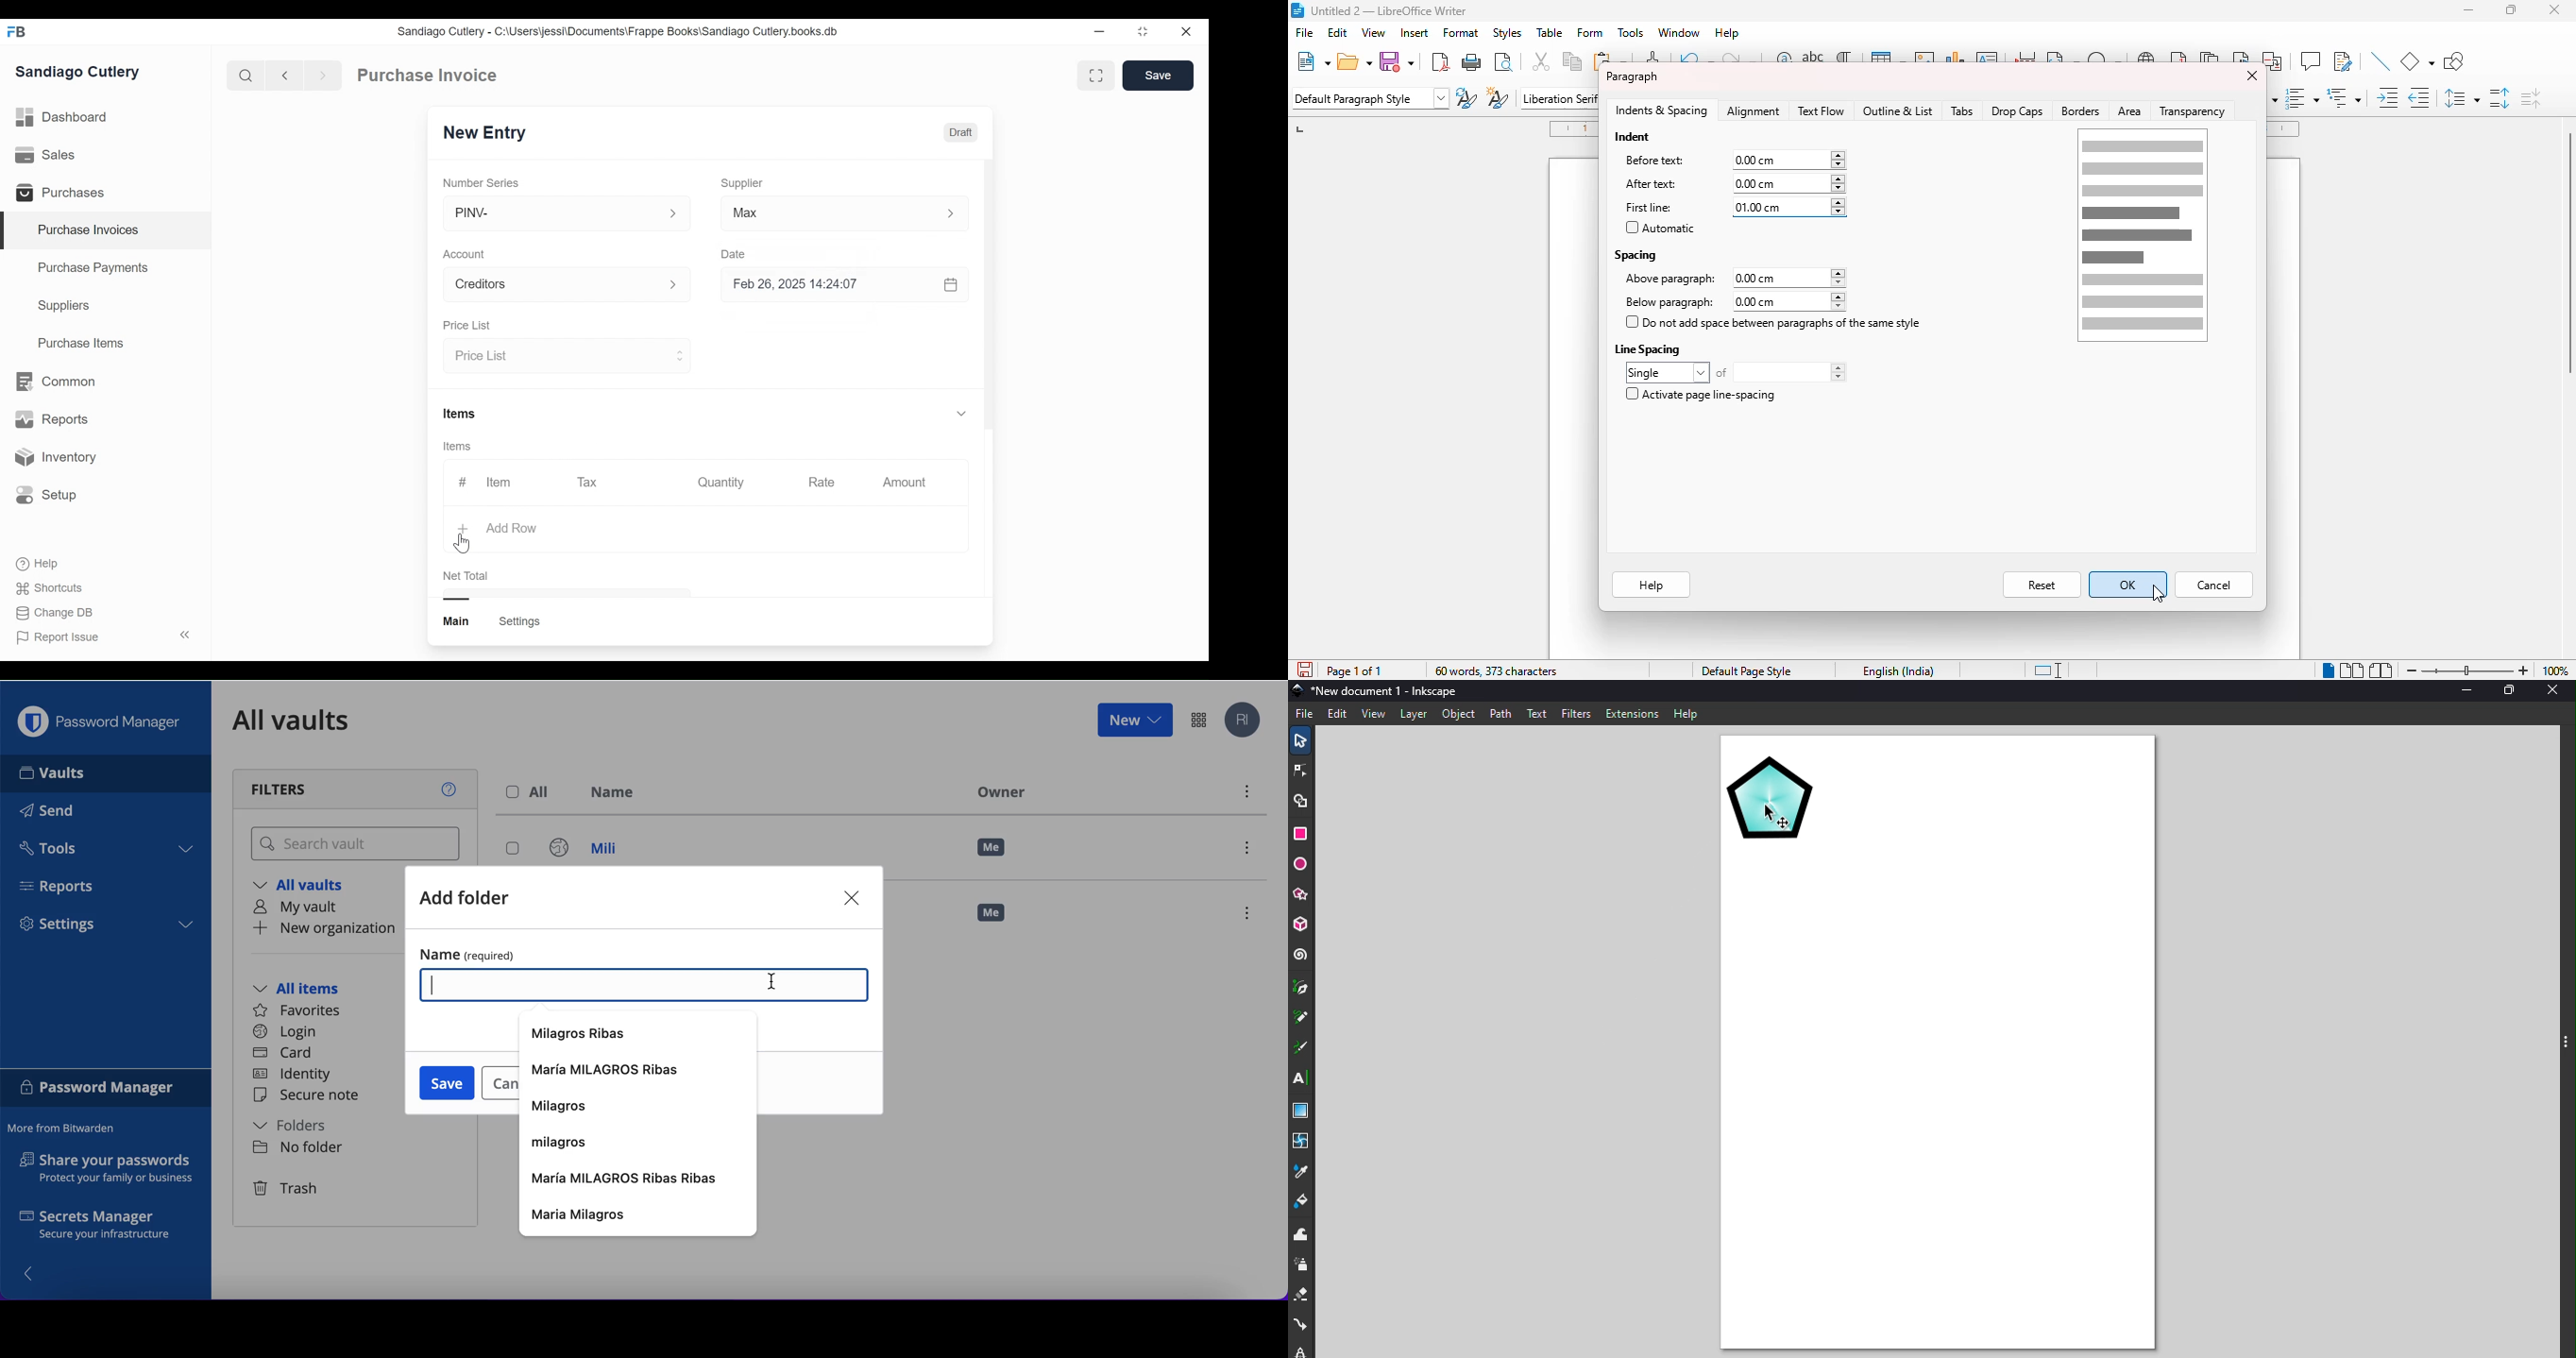  Describe the element at coordinates (641, 953) in the screenshot. I see `name (required)` at that location.